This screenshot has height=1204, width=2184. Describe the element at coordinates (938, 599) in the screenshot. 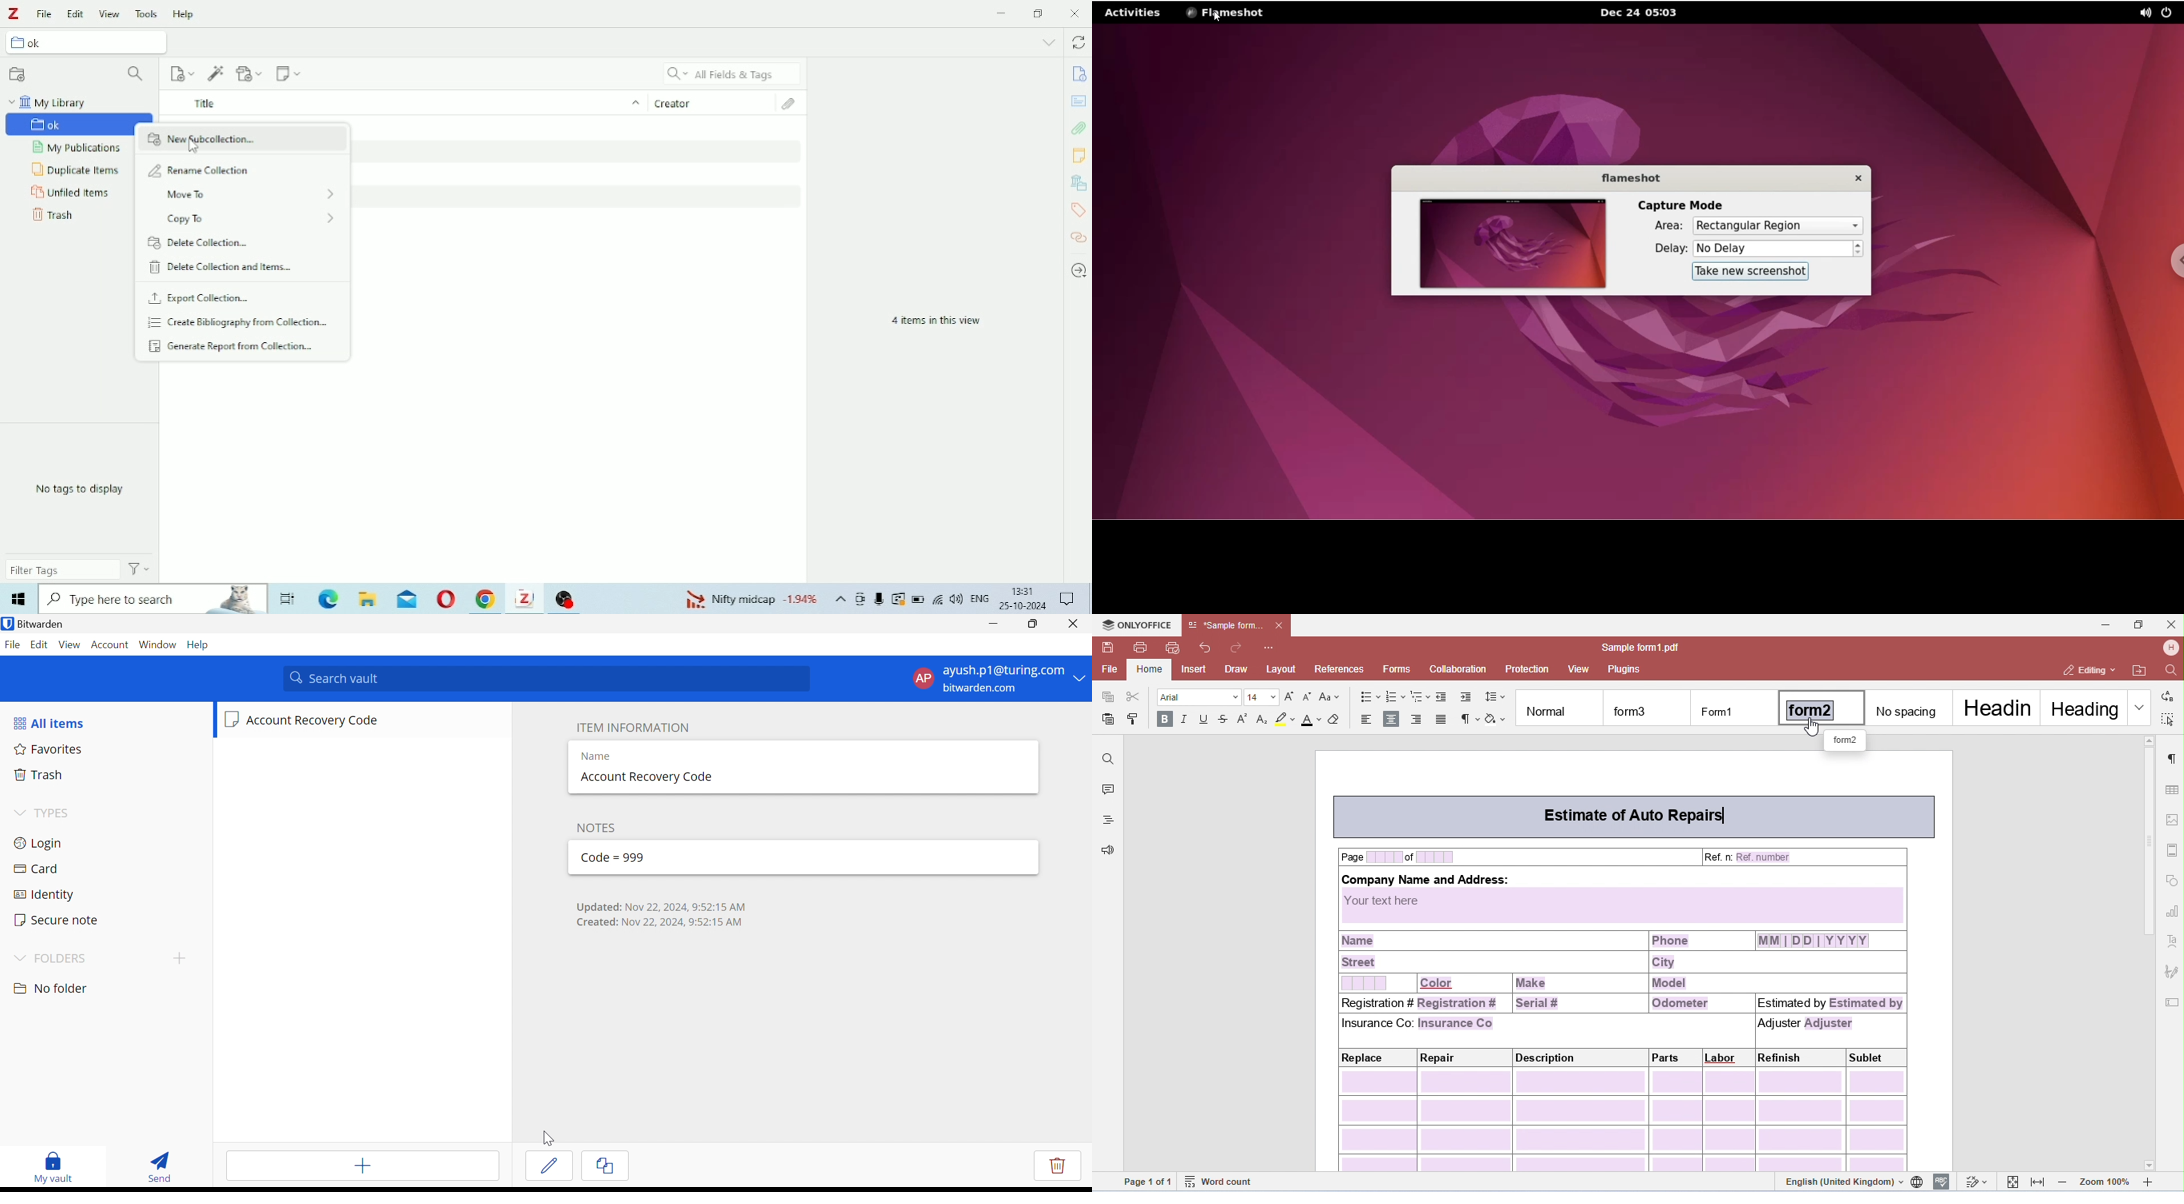

I see `Internet` at that location.